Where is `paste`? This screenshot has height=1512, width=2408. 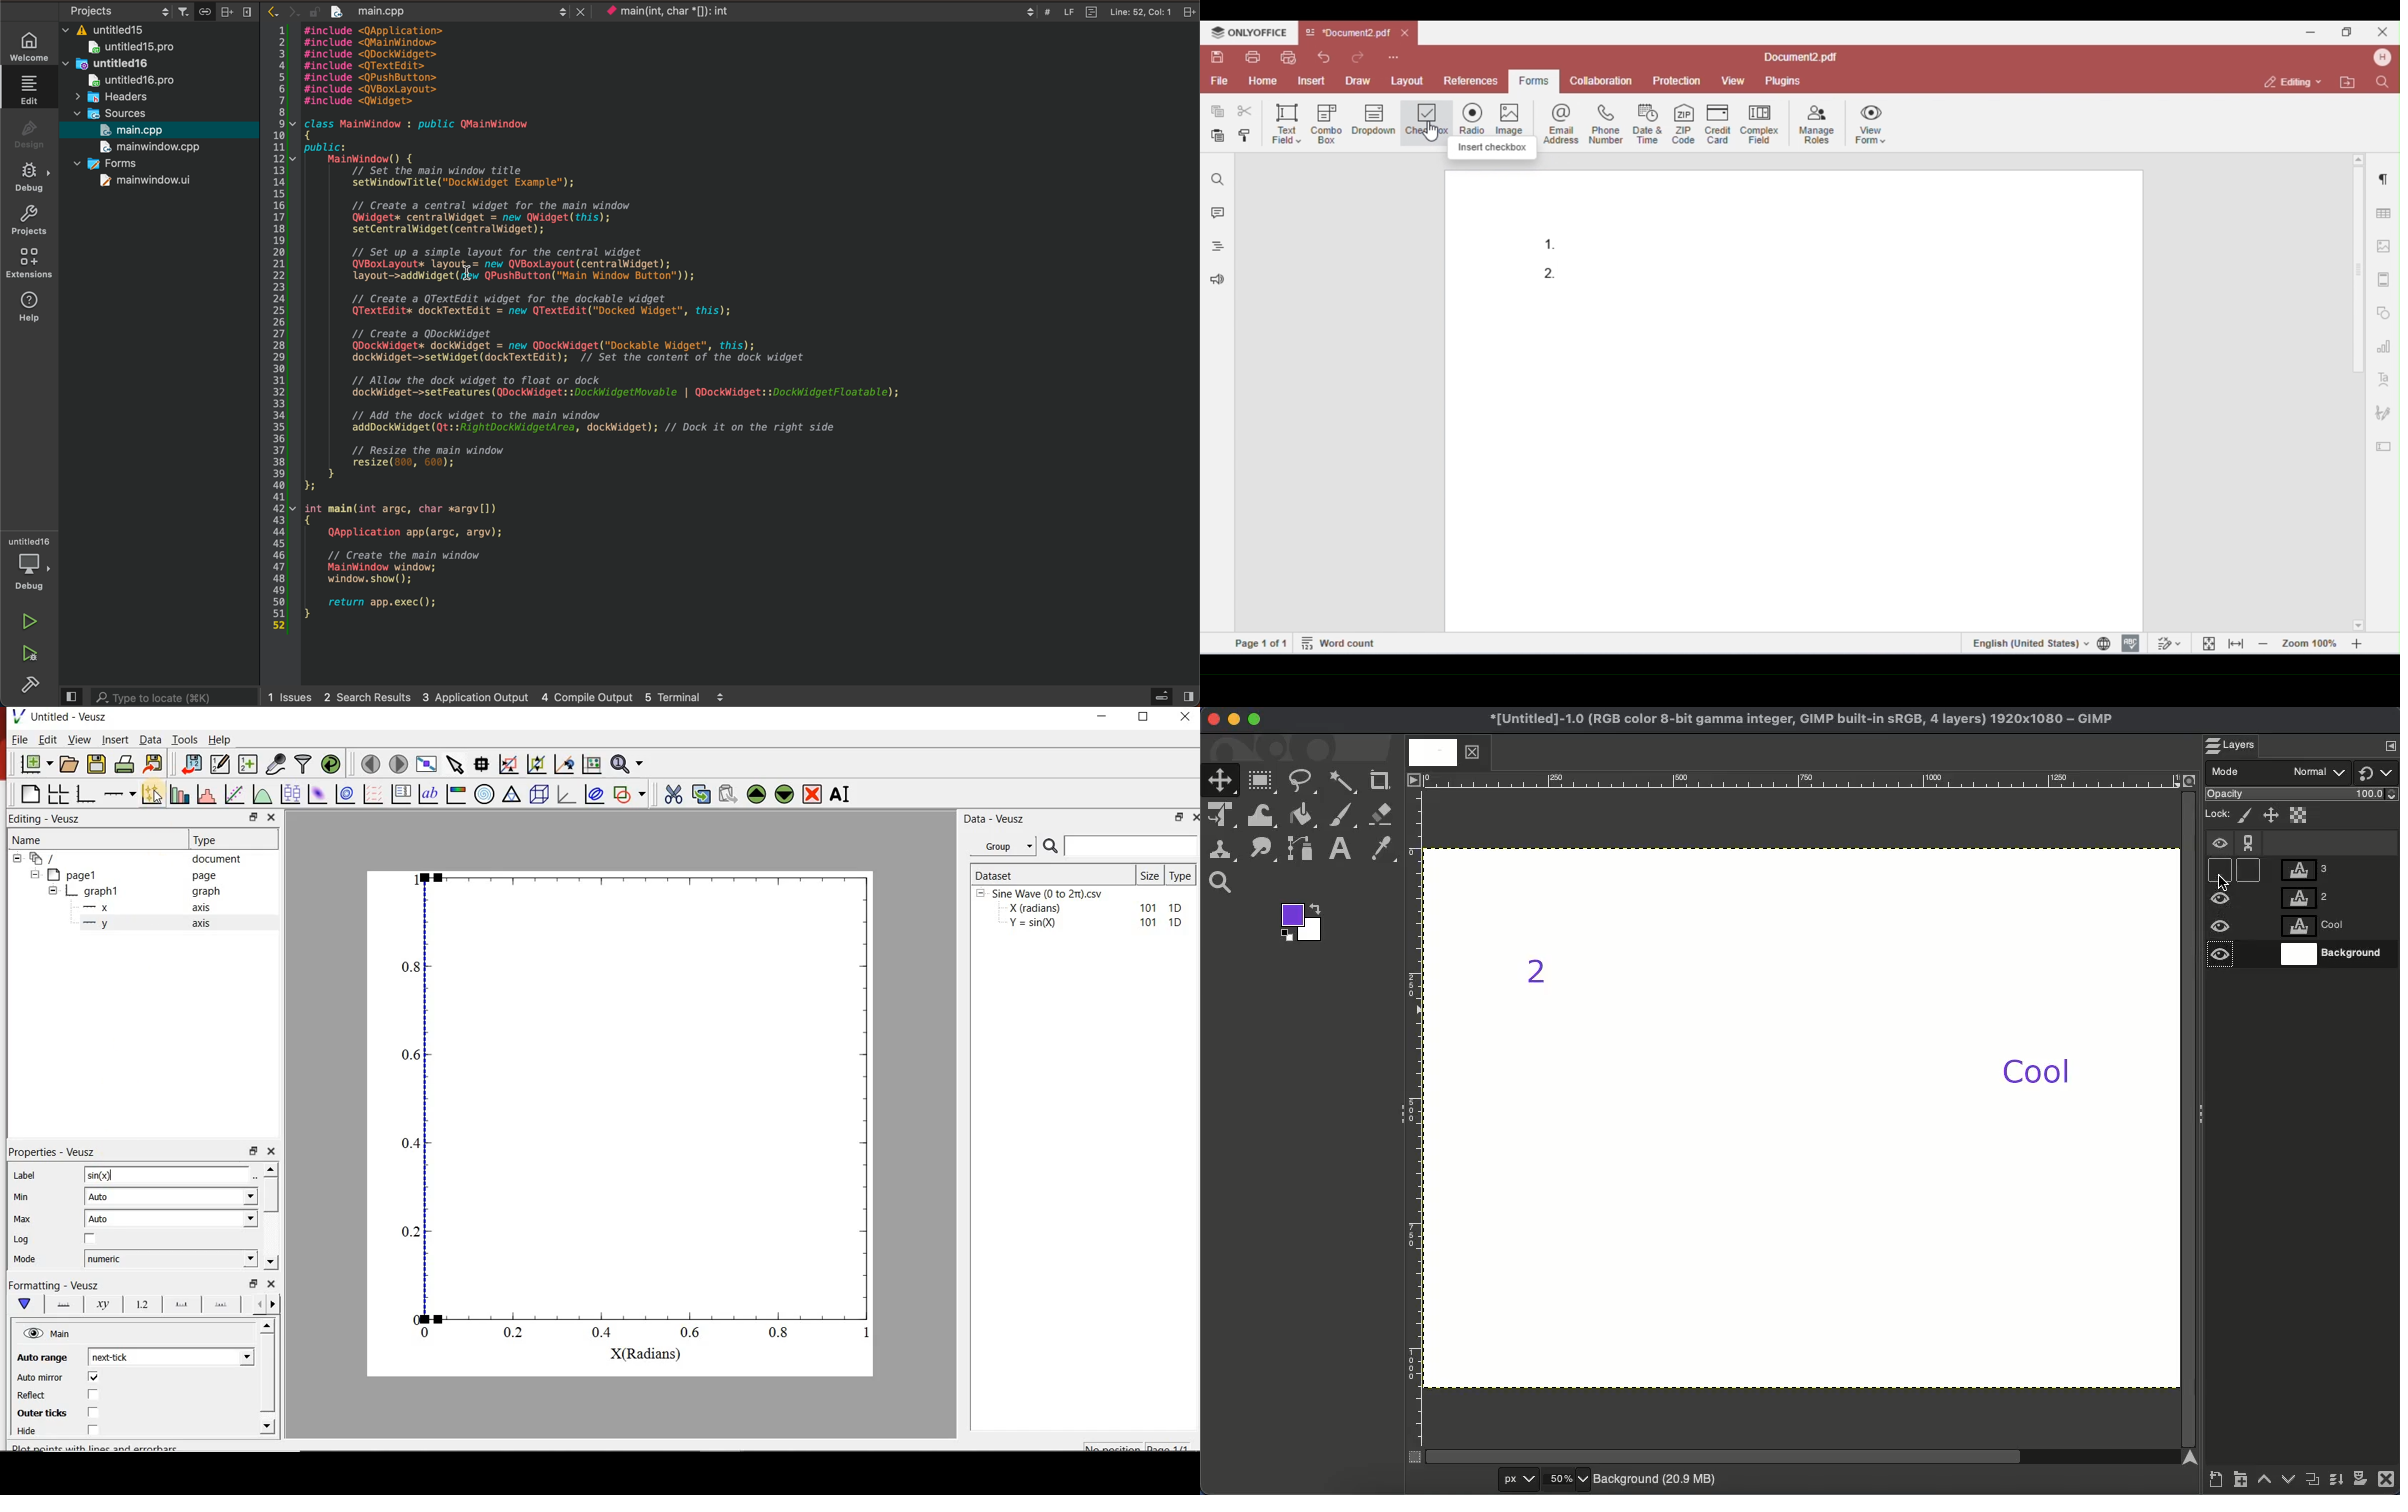
paste is located at coordinates (727, 794).